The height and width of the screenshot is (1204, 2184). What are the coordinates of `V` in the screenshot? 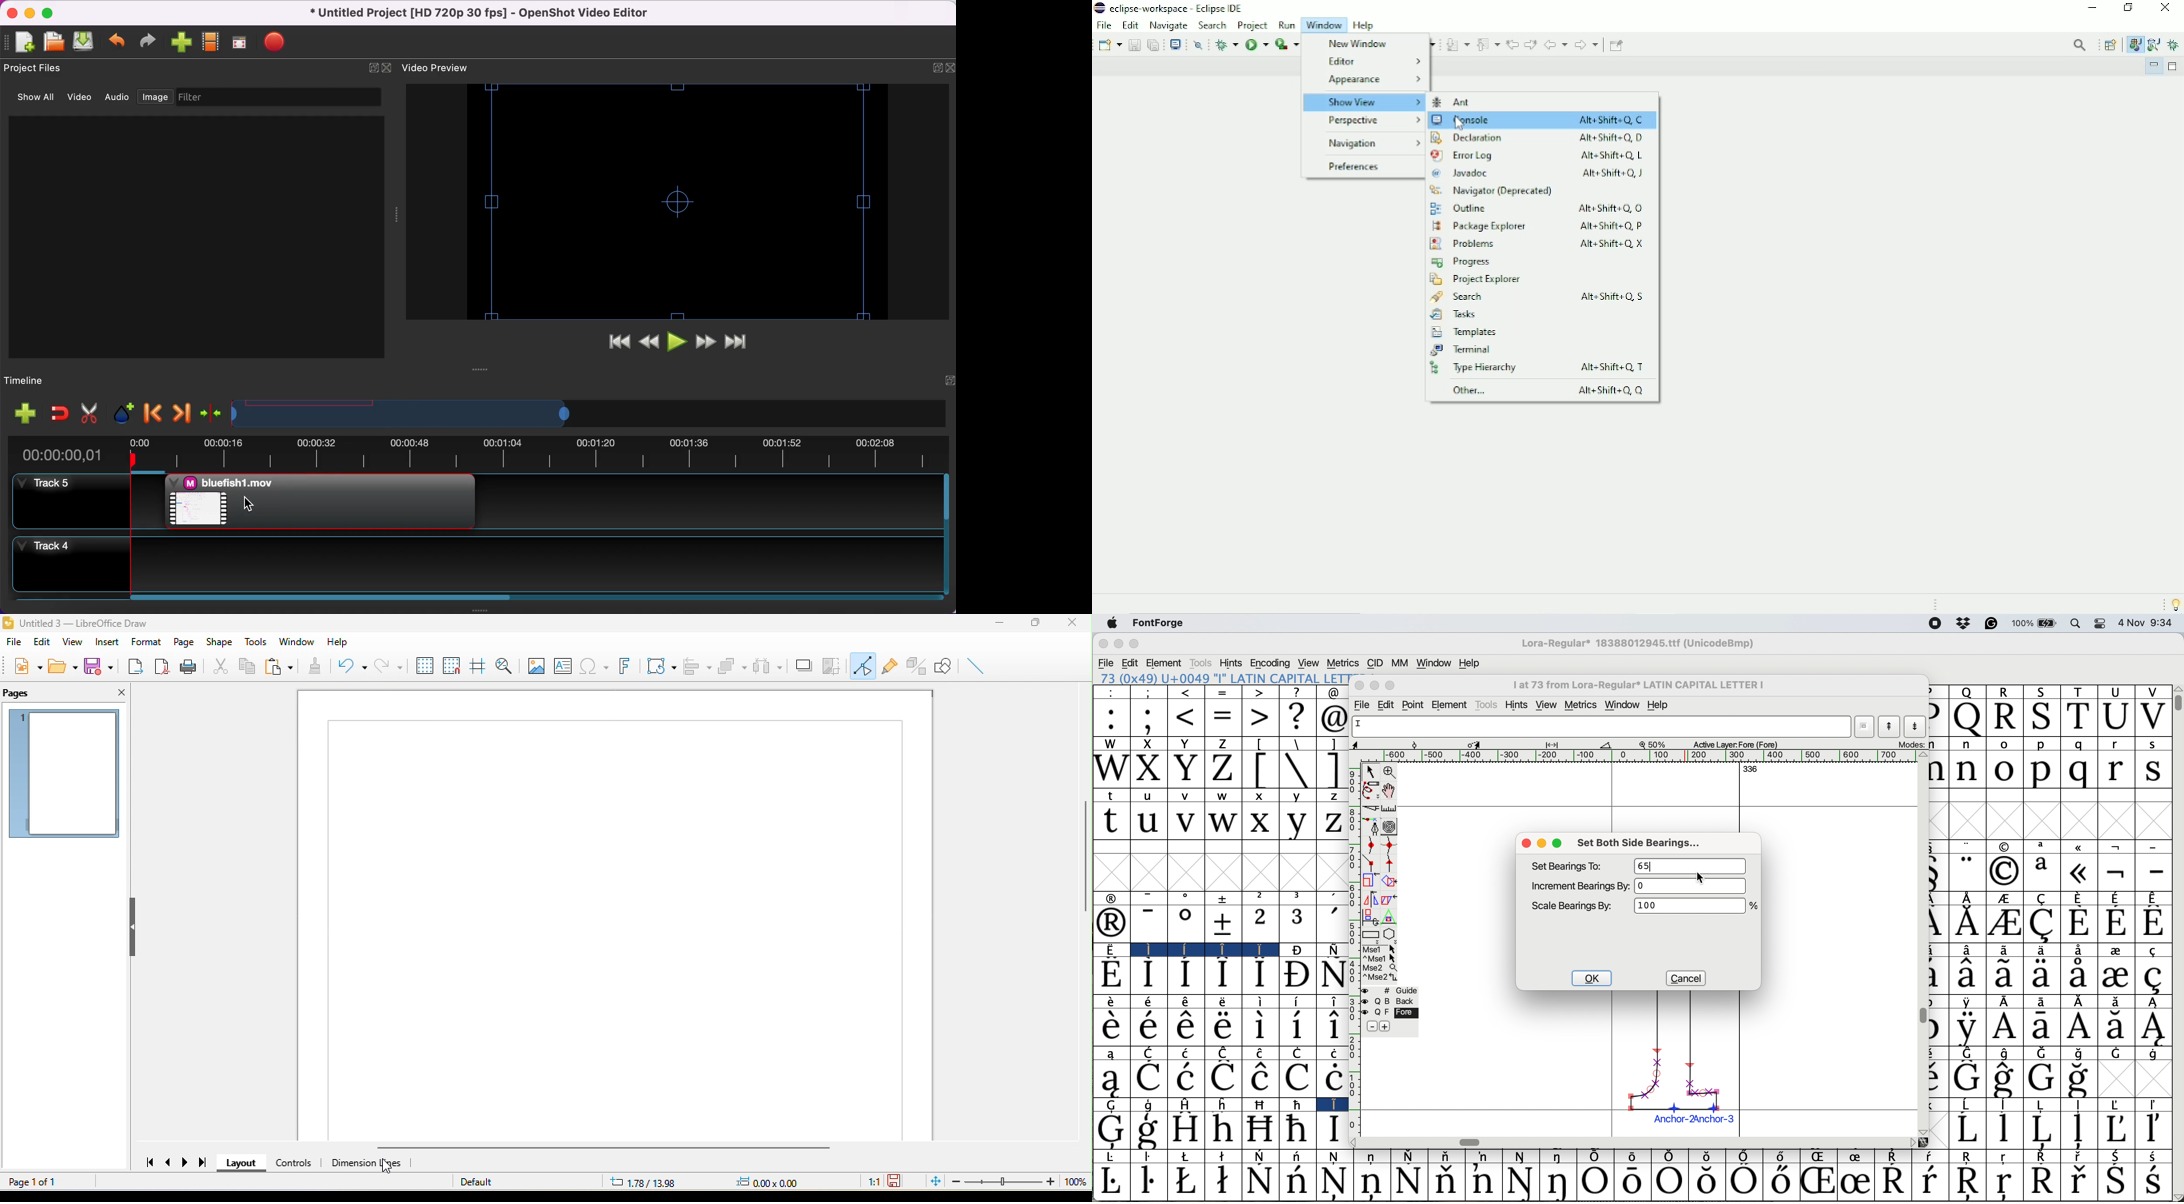 It's located at (2151, 692).